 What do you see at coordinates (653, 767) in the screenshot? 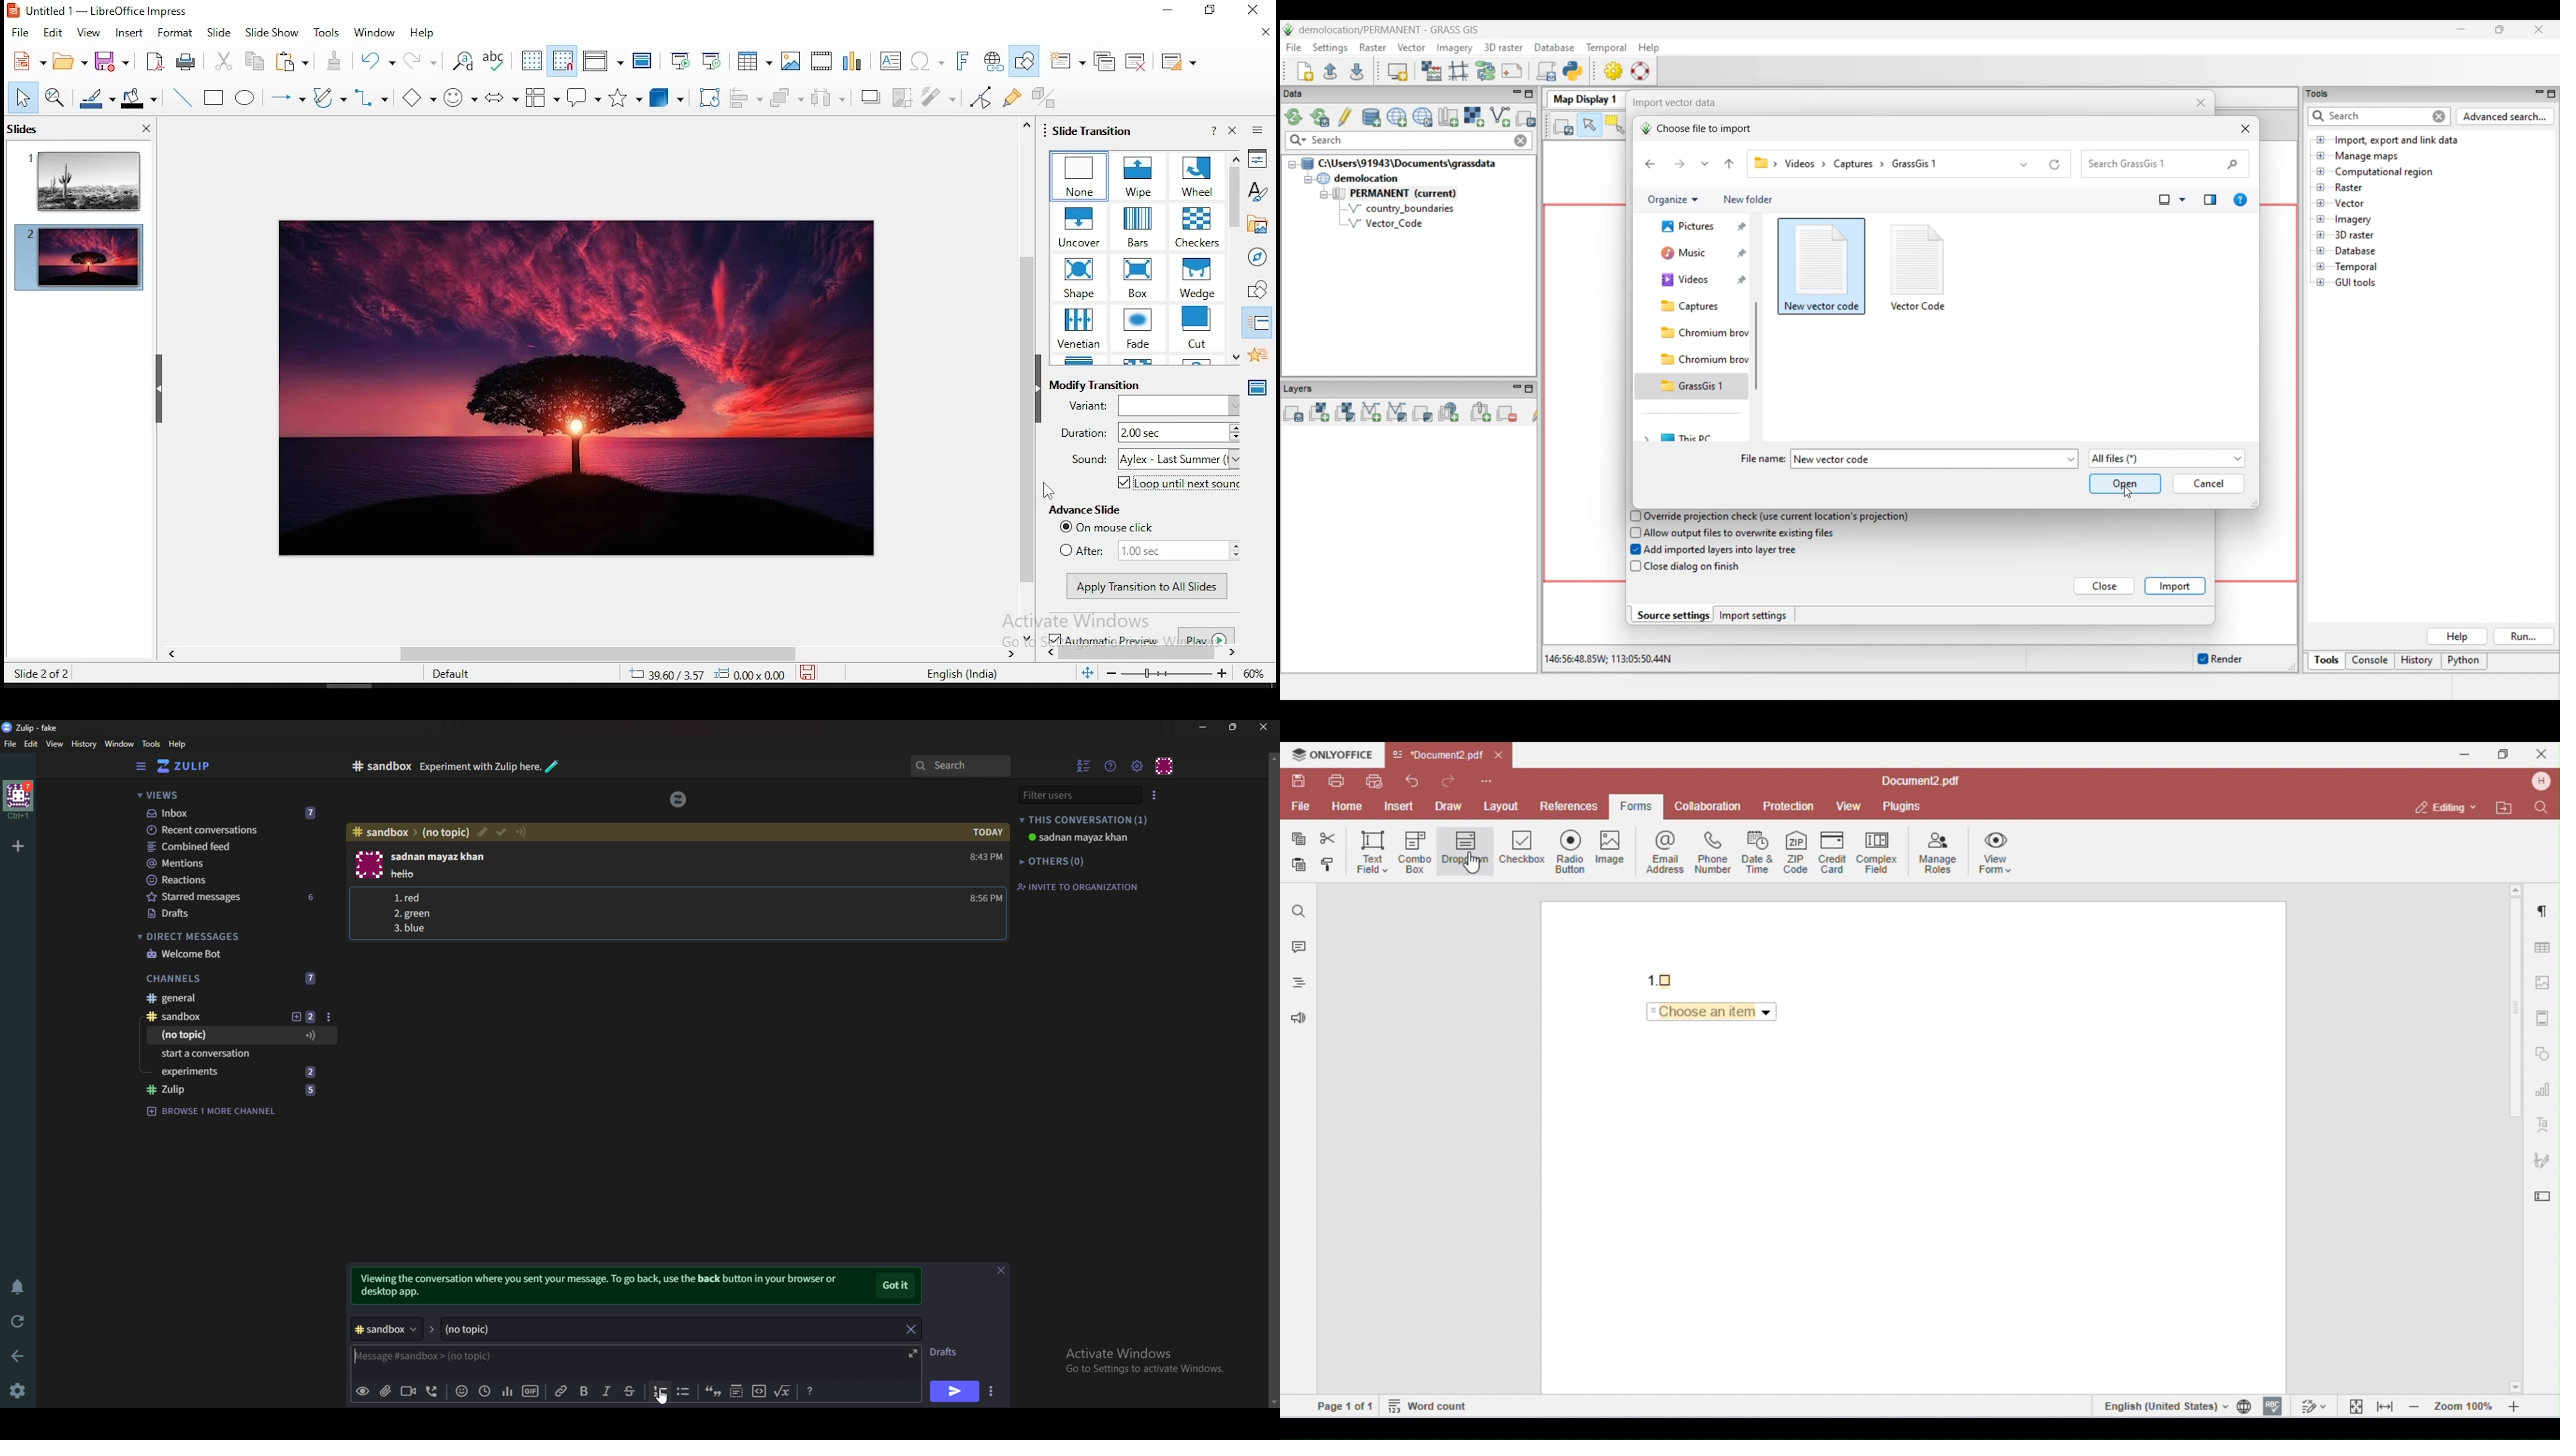
I see `Help` at bounding box center [653, 767].